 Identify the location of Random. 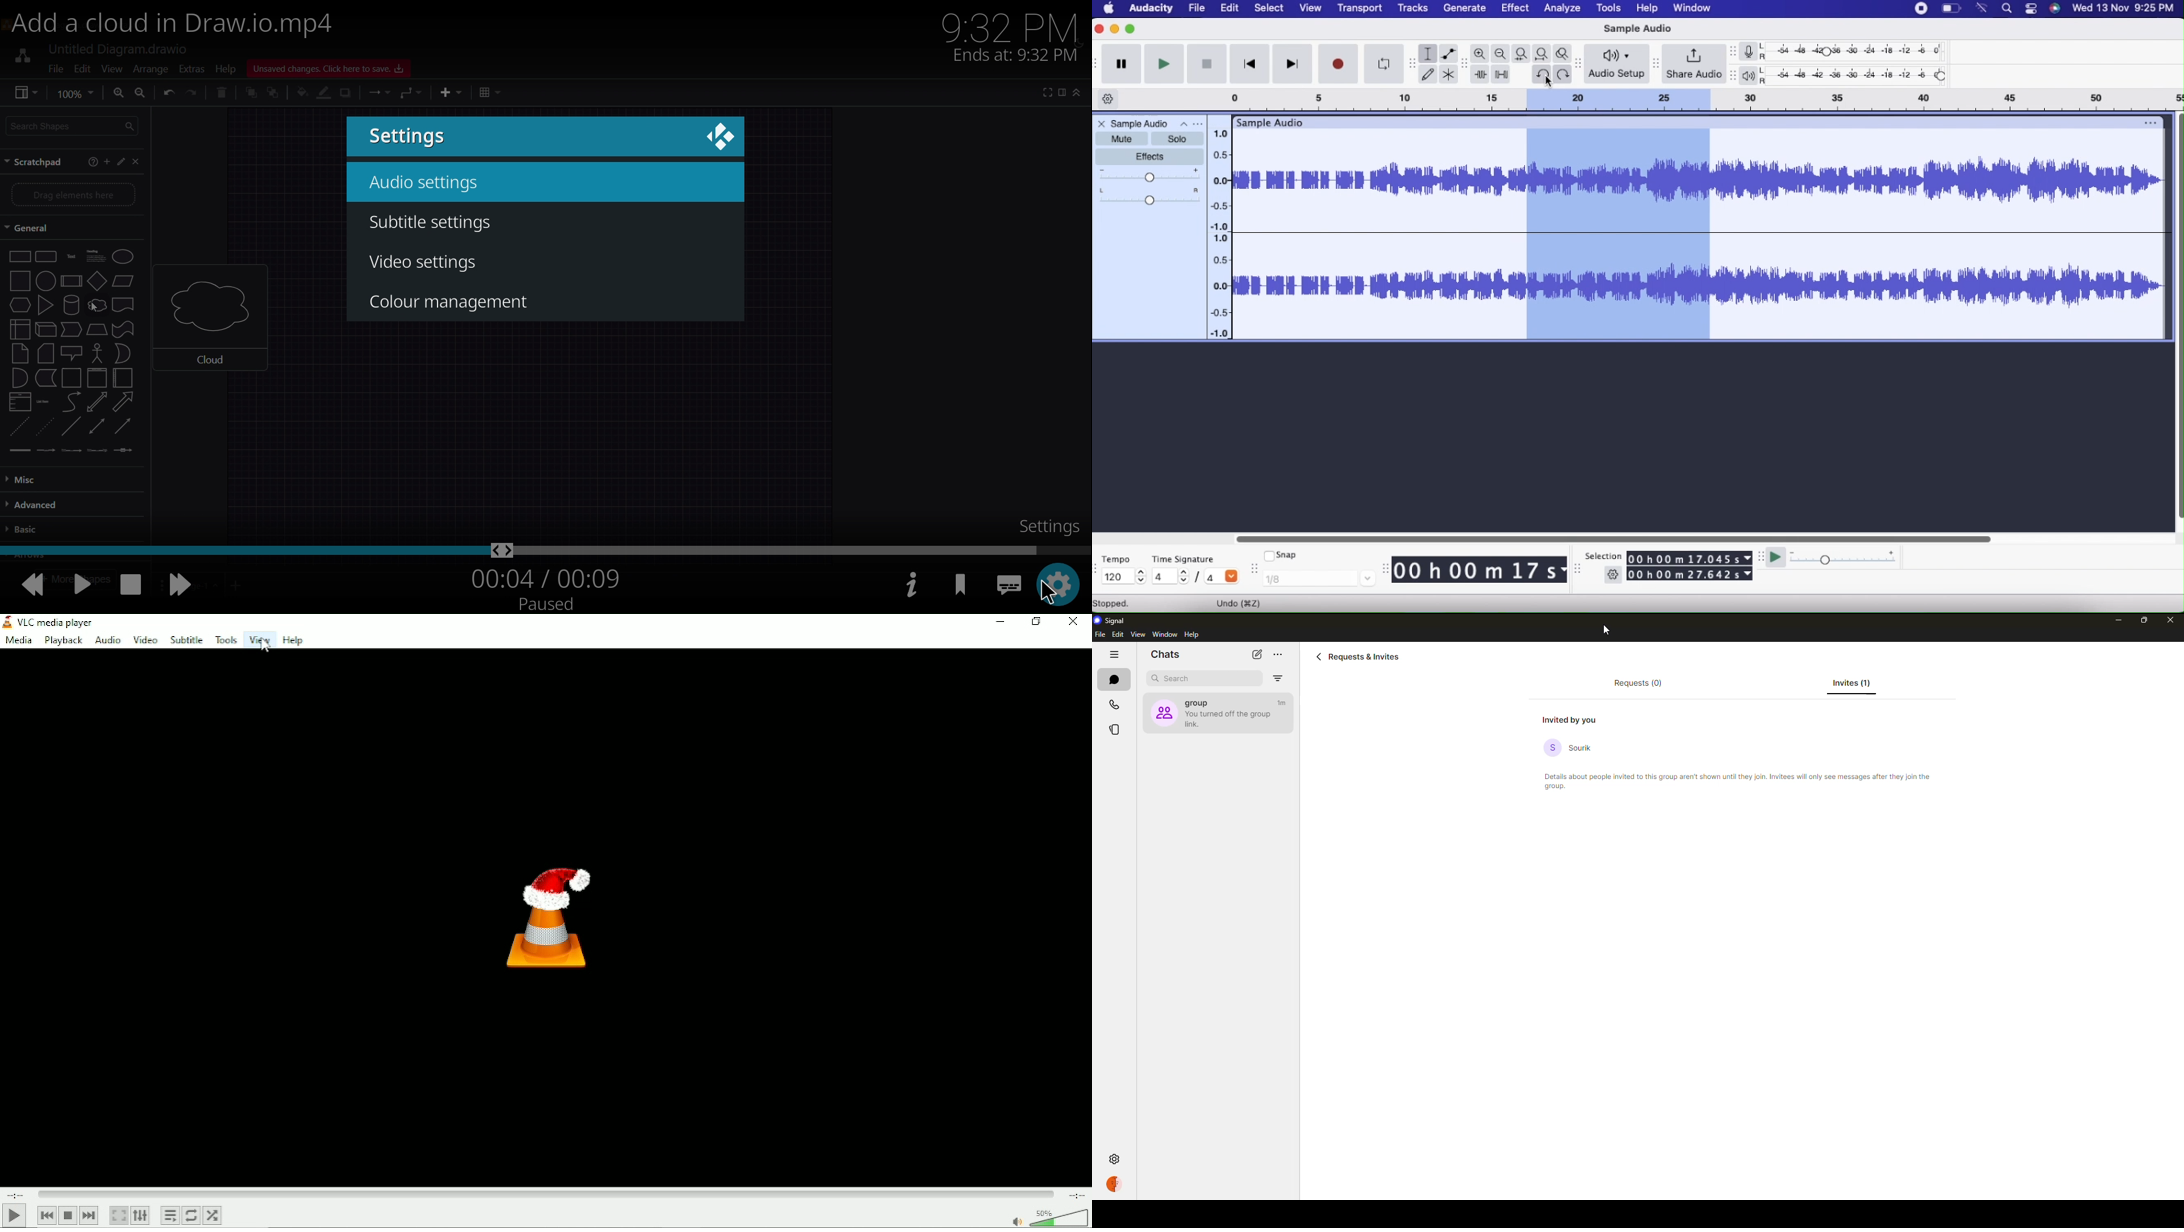
(214, 1215).